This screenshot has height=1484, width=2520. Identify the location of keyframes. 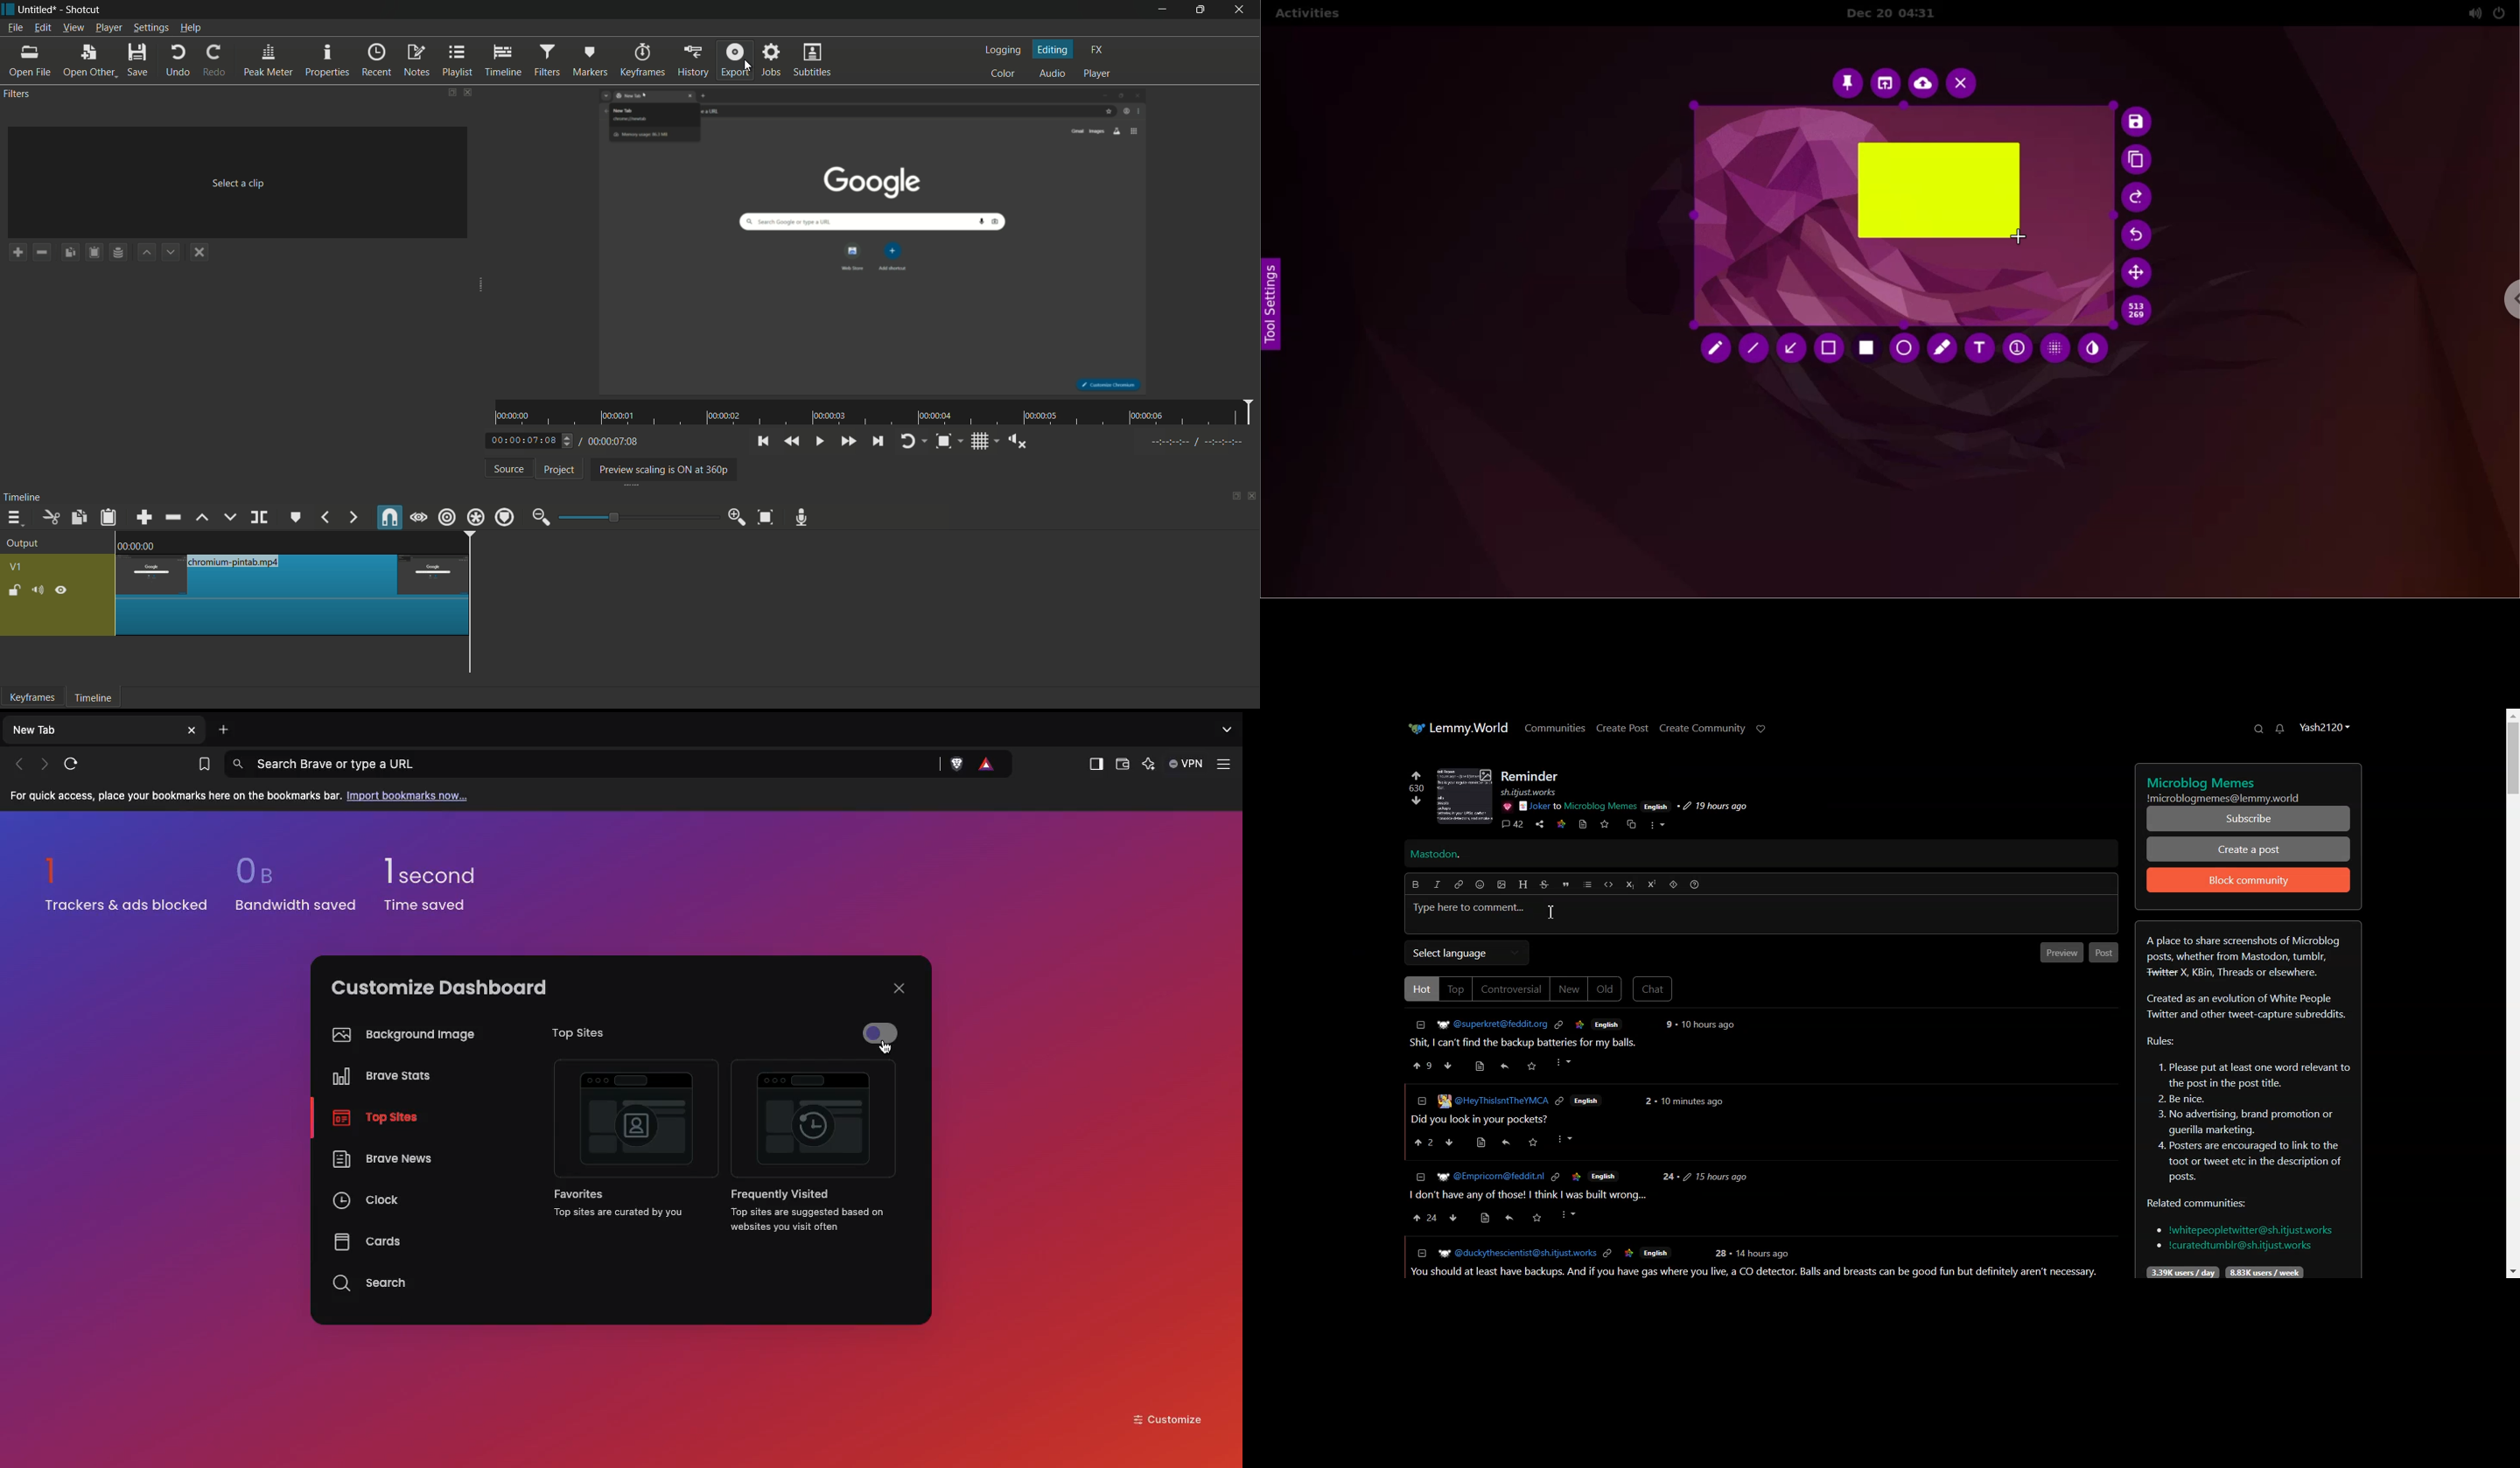
(32, 697).